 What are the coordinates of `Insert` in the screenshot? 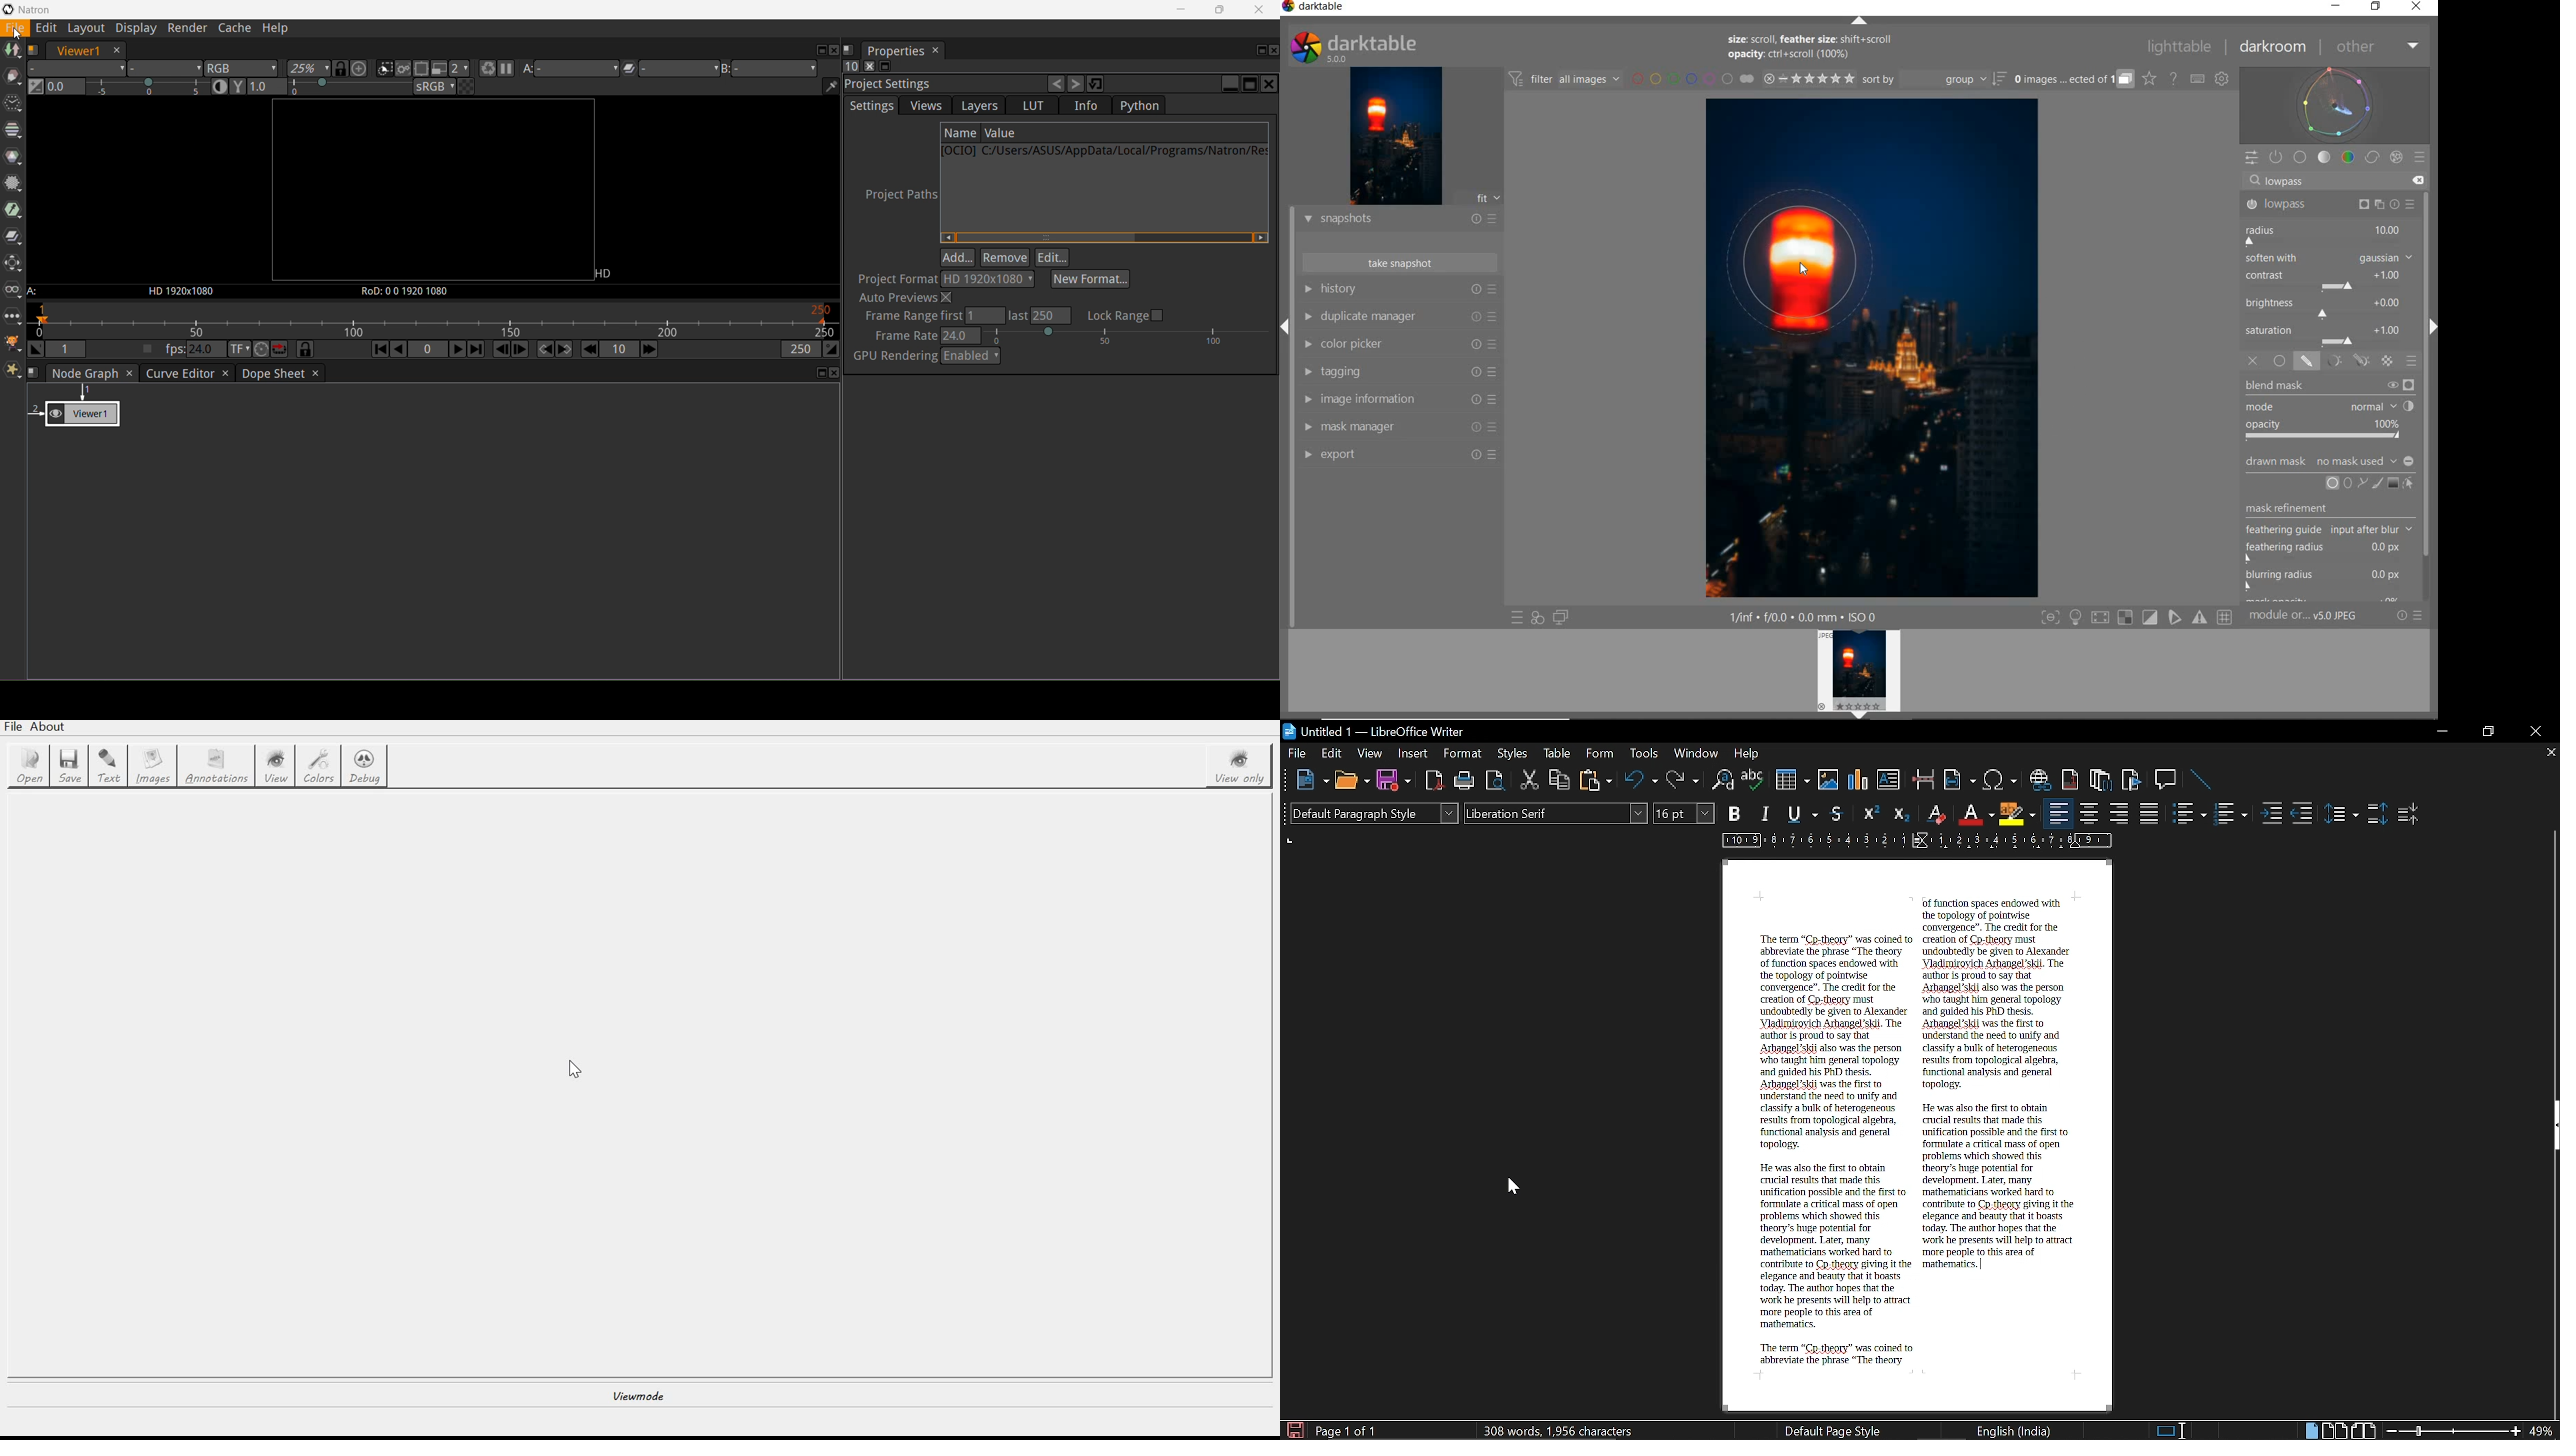 It's located at (1414, 754).